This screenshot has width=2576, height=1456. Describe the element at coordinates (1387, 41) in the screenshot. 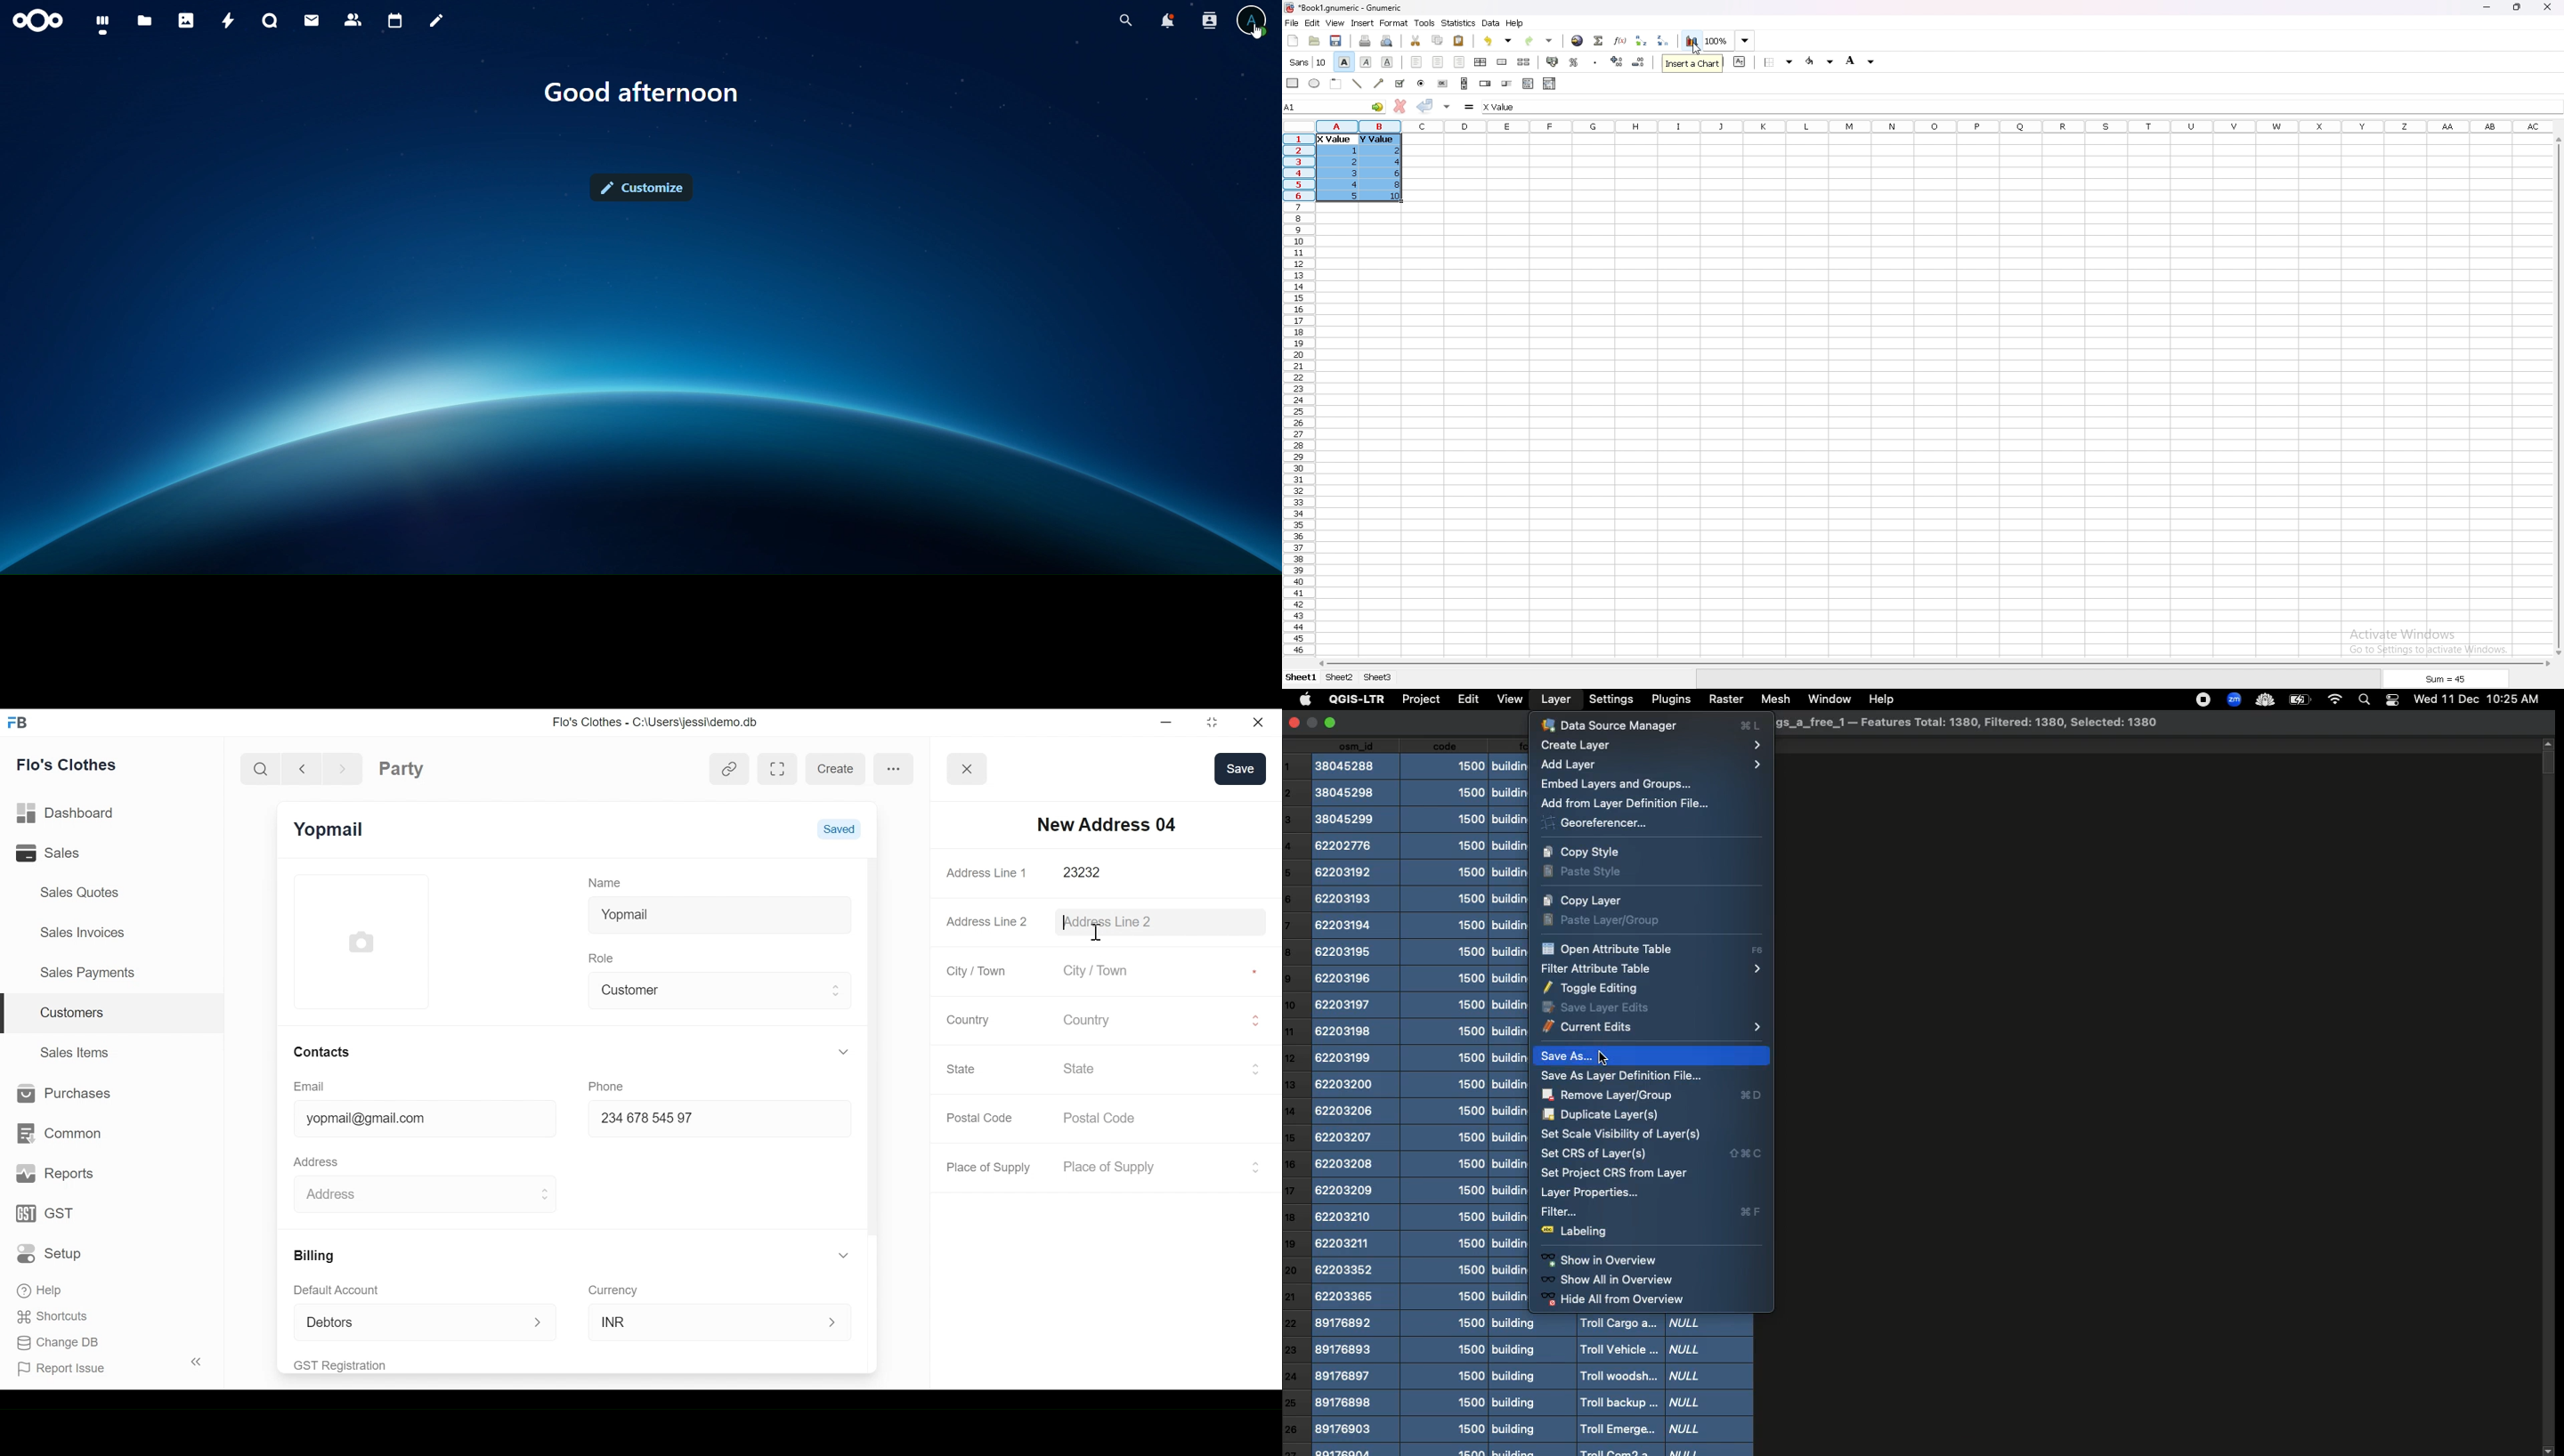

I see `print preview` at that location.